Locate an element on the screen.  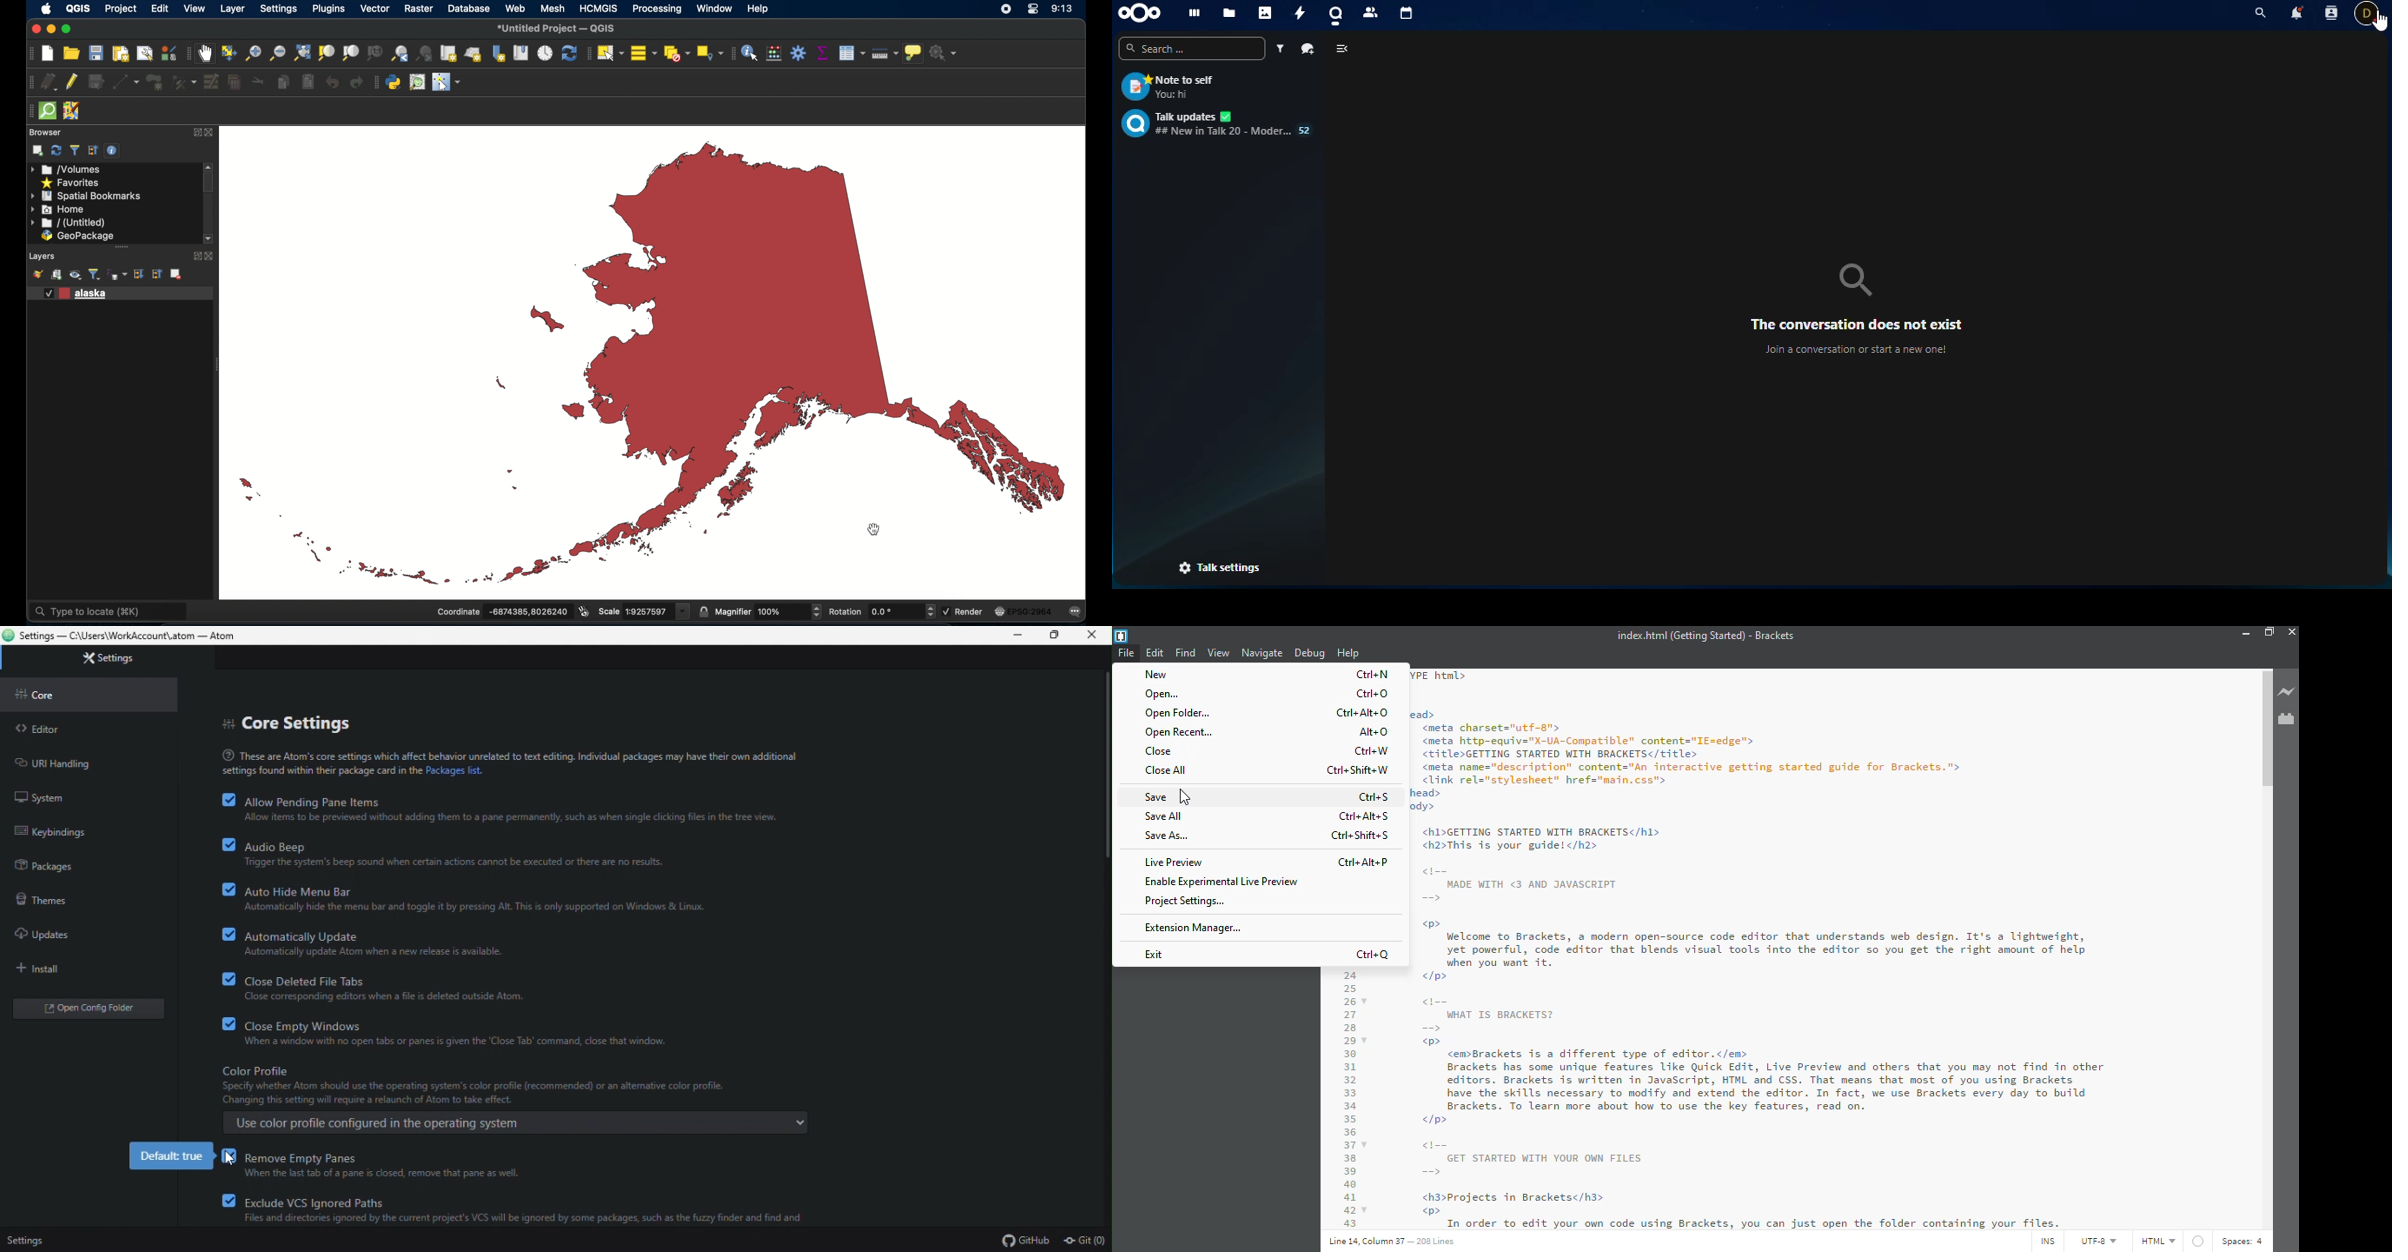
 color profile is located at coordinates (512, 1099).